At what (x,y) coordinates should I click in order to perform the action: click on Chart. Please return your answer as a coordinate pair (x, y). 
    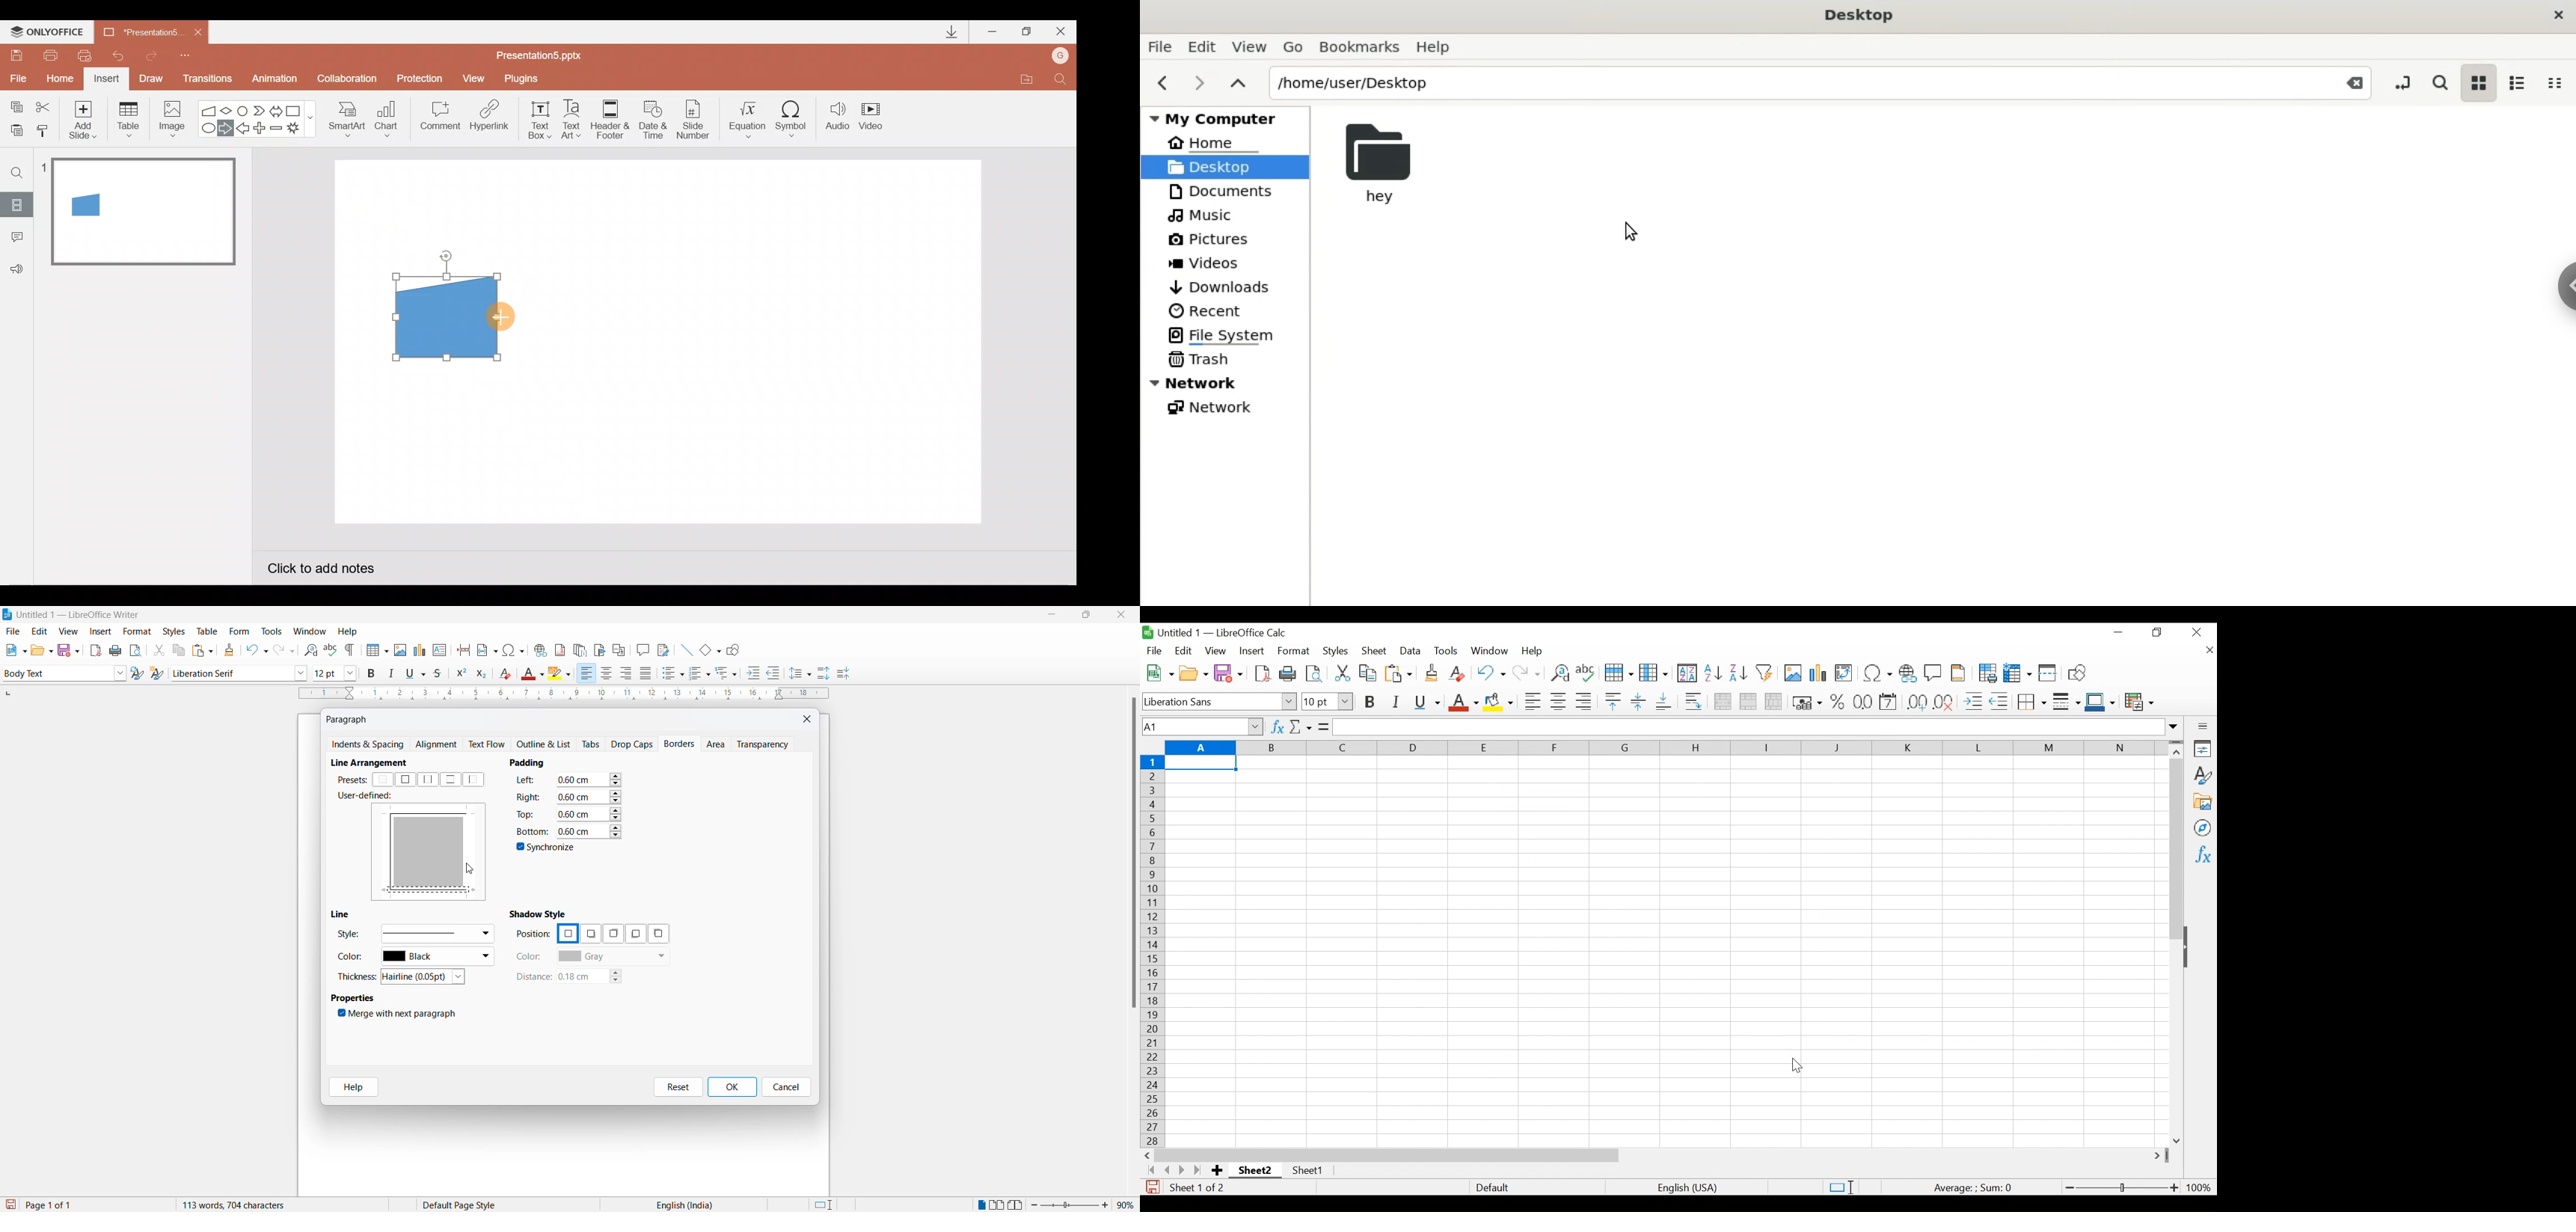
    Looking at the image, I should click on (387, 117).